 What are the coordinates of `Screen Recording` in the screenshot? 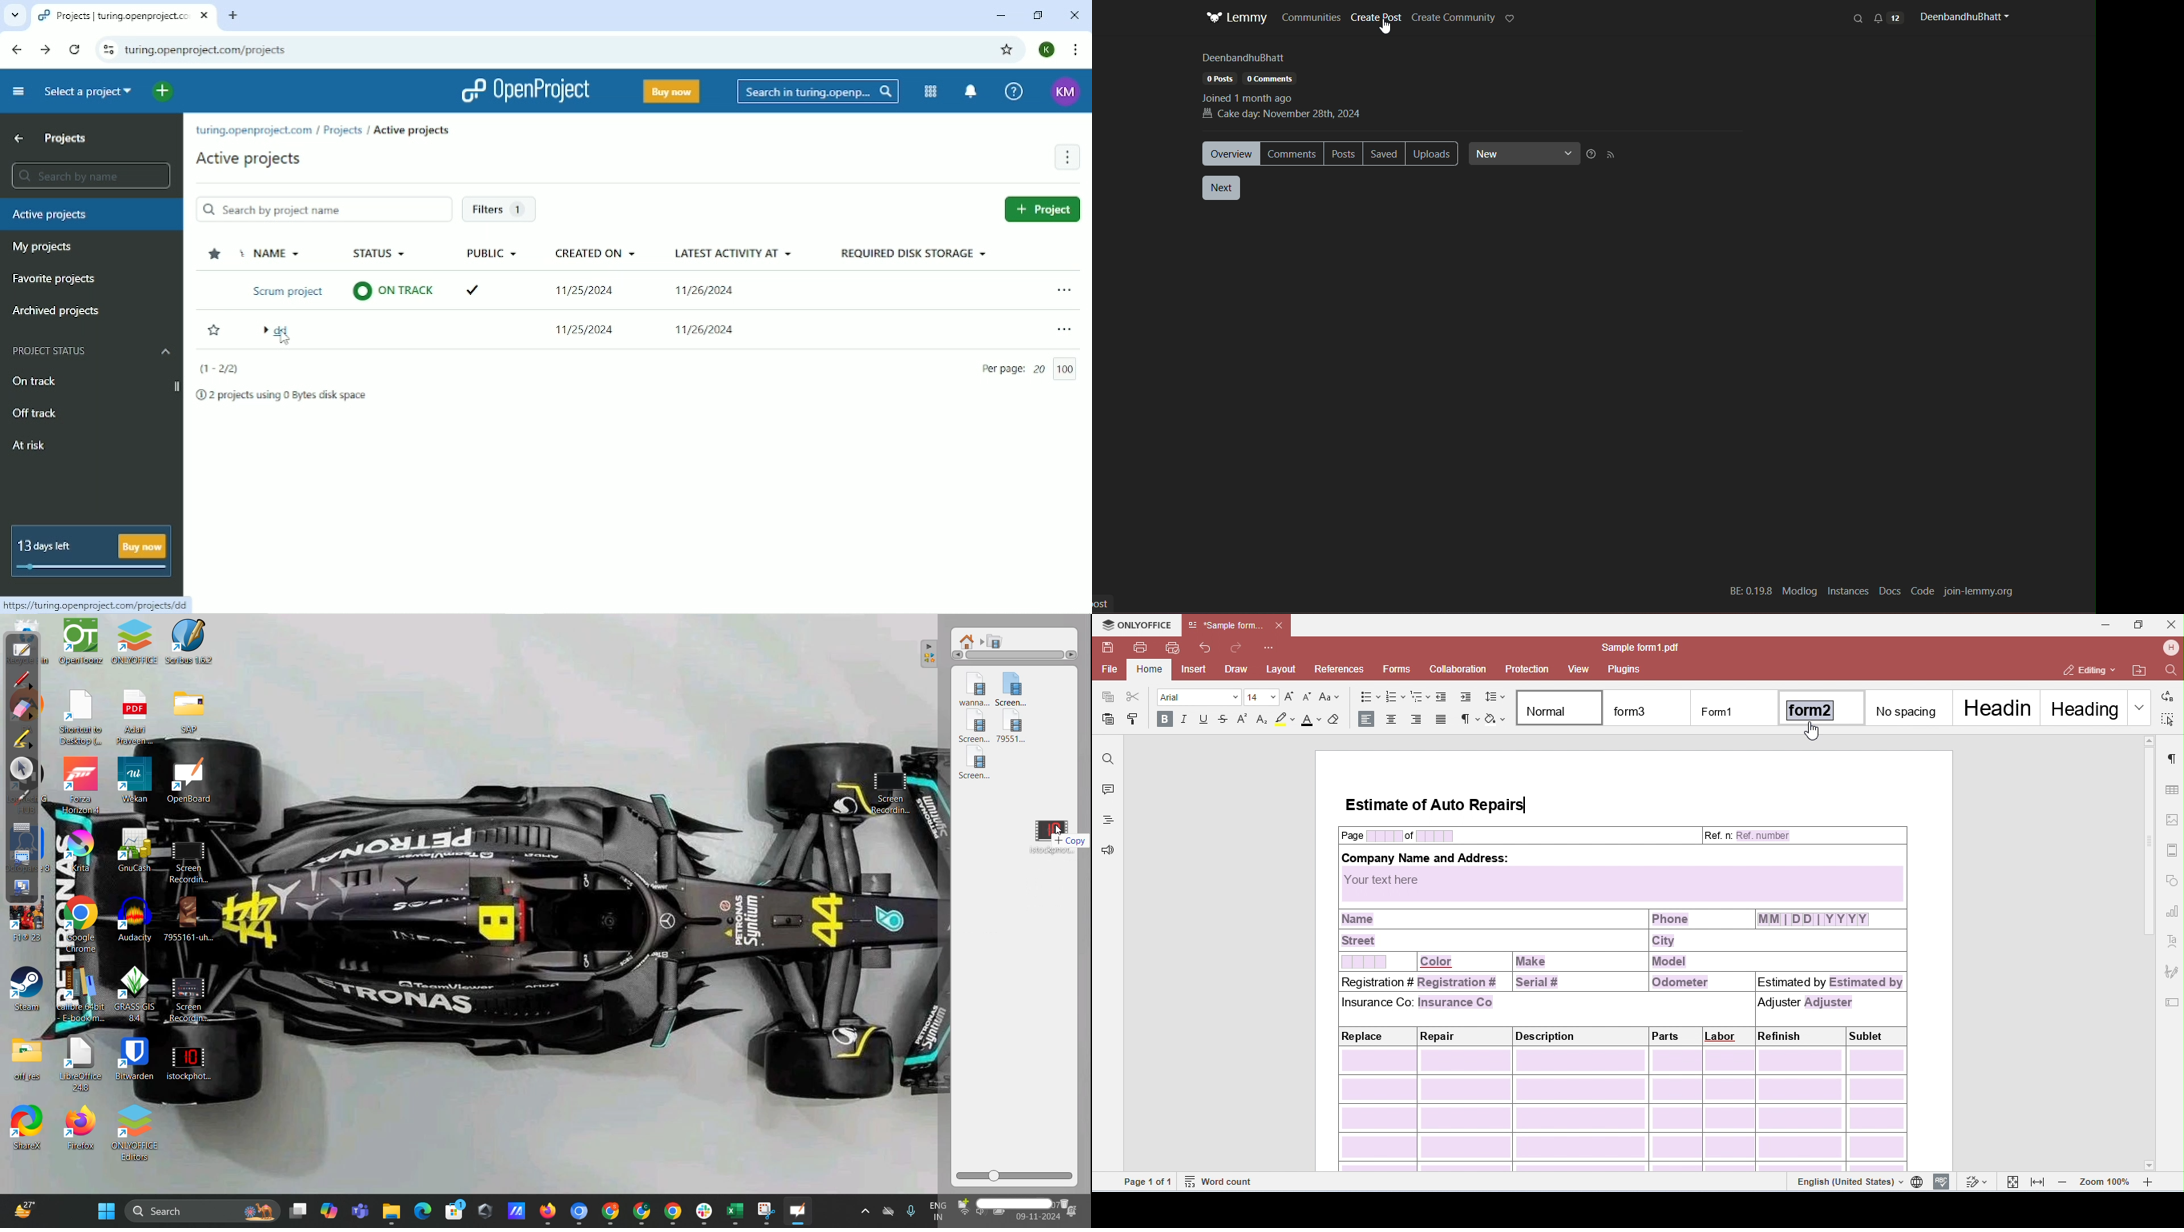 It's located at (891, 795).